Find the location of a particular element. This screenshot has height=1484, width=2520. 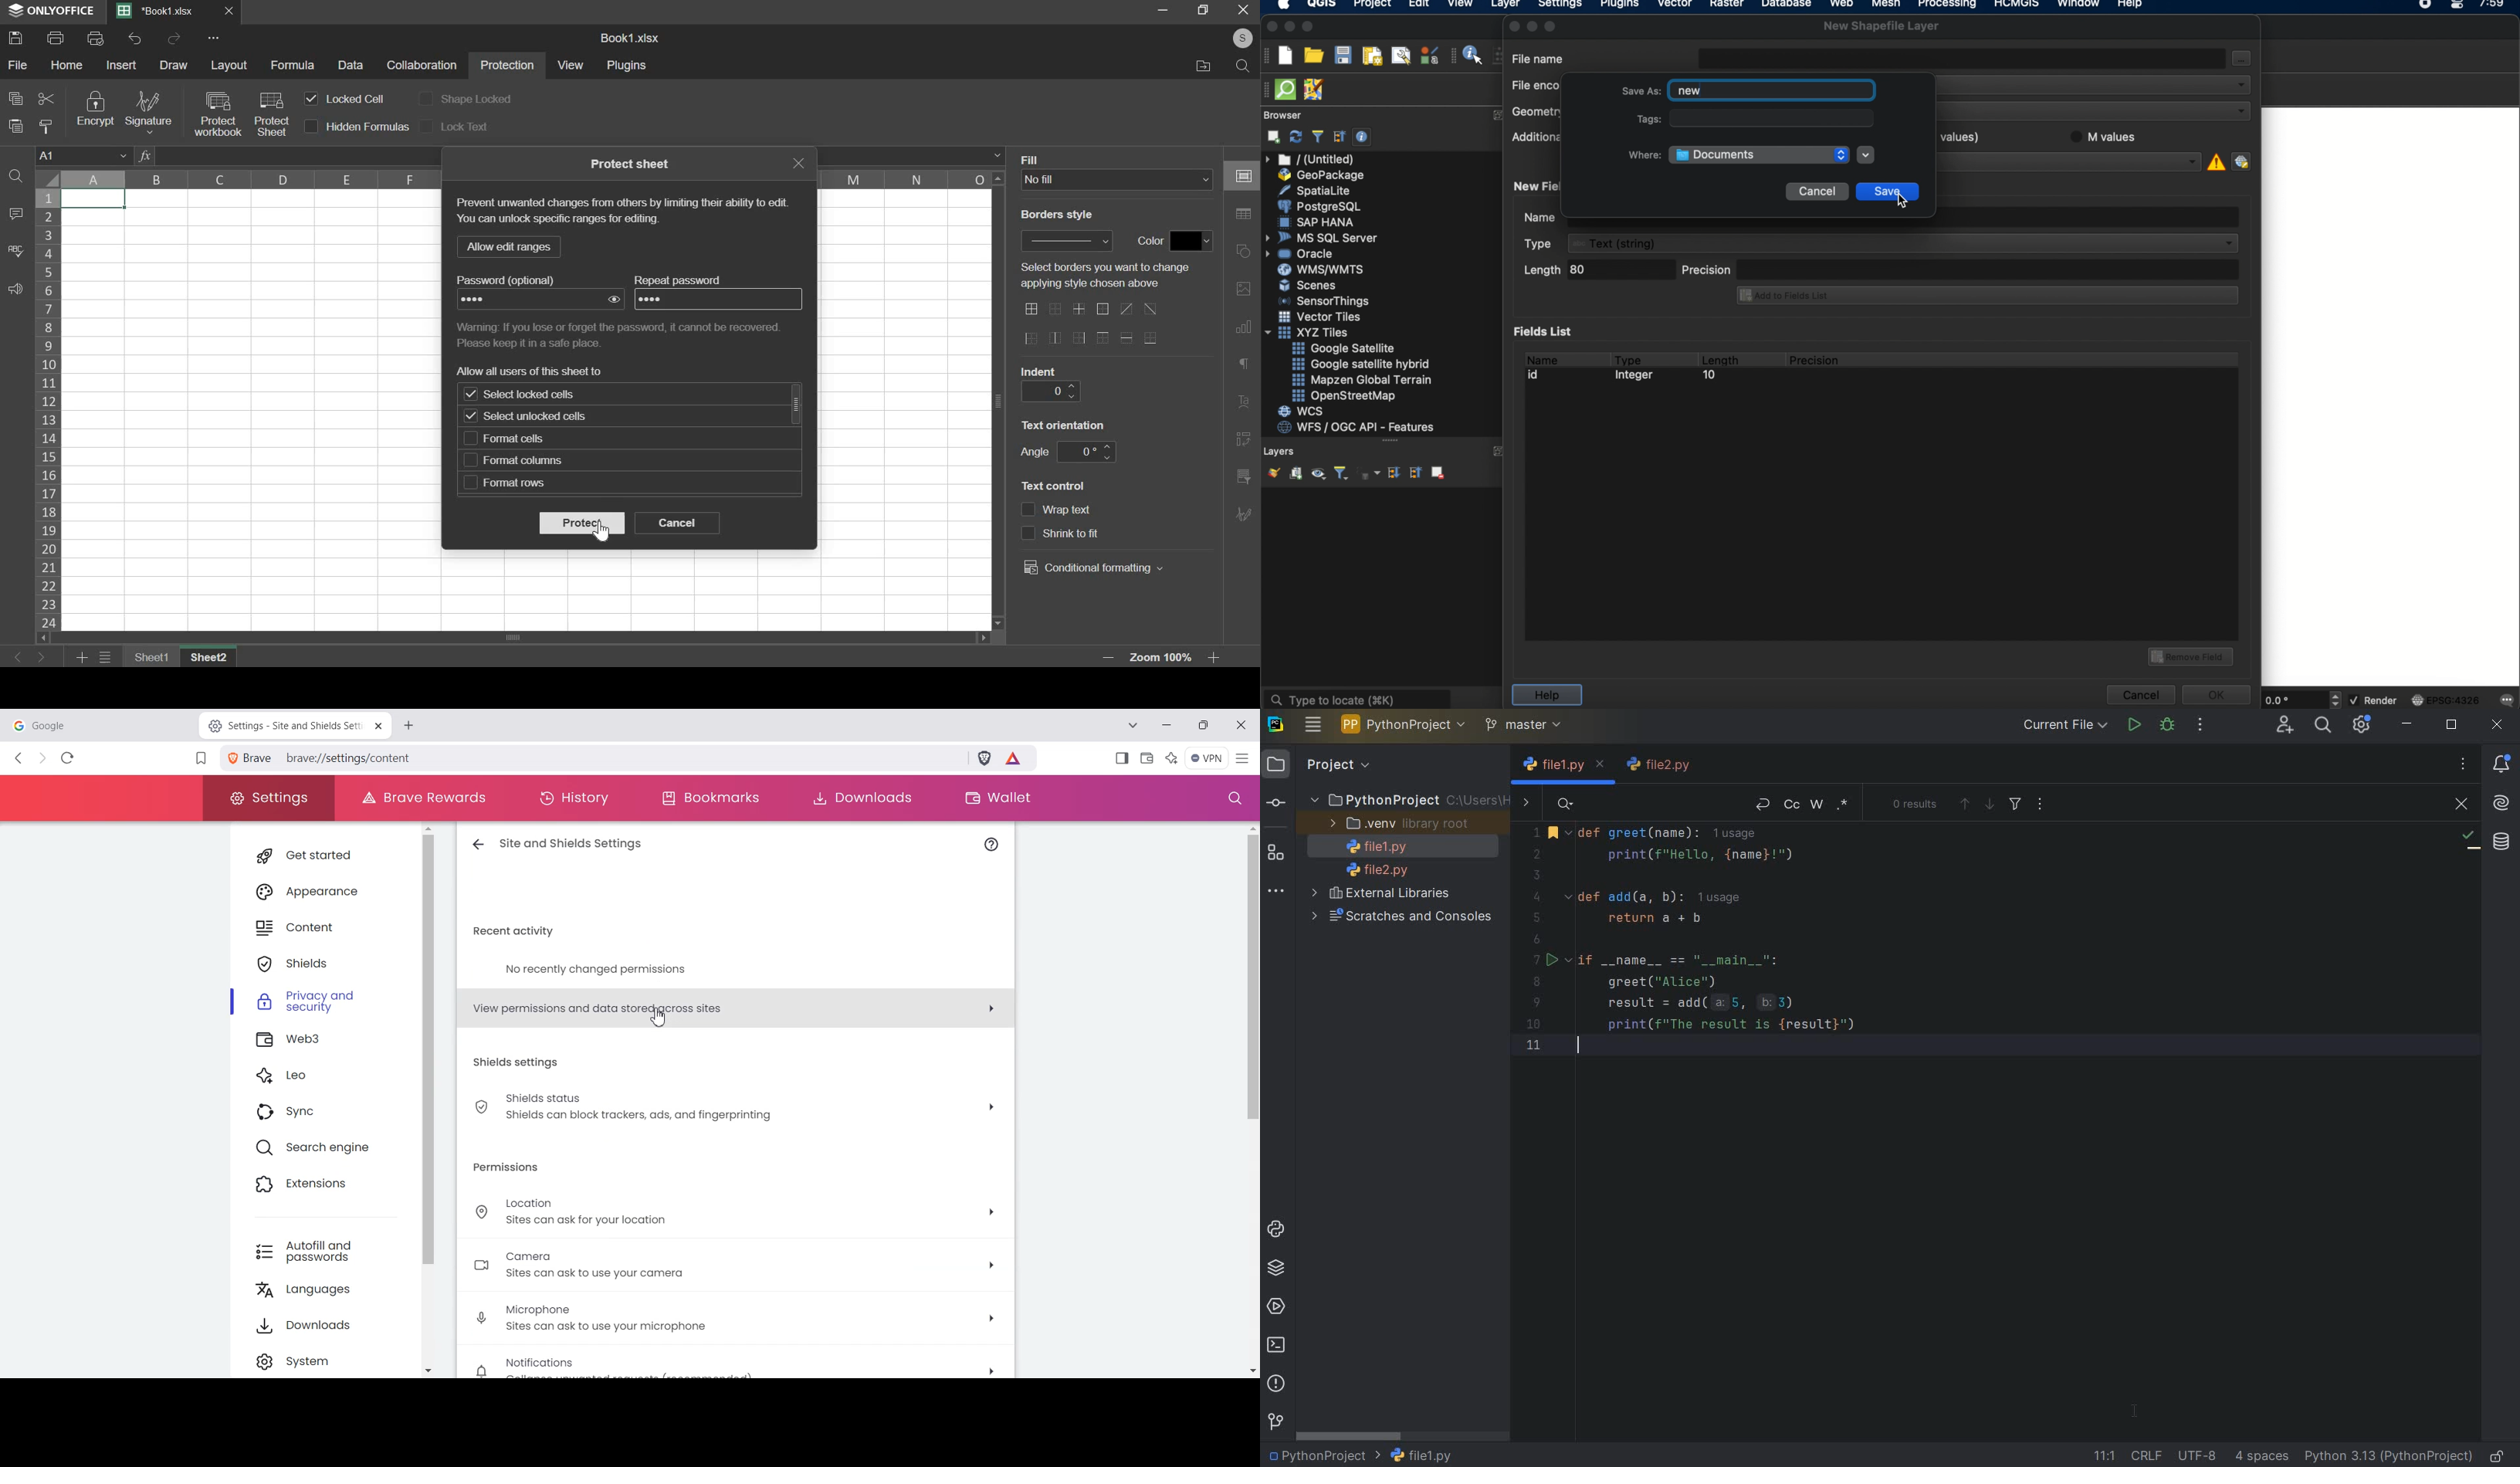

encrypt is located at coordinates (94, 110).